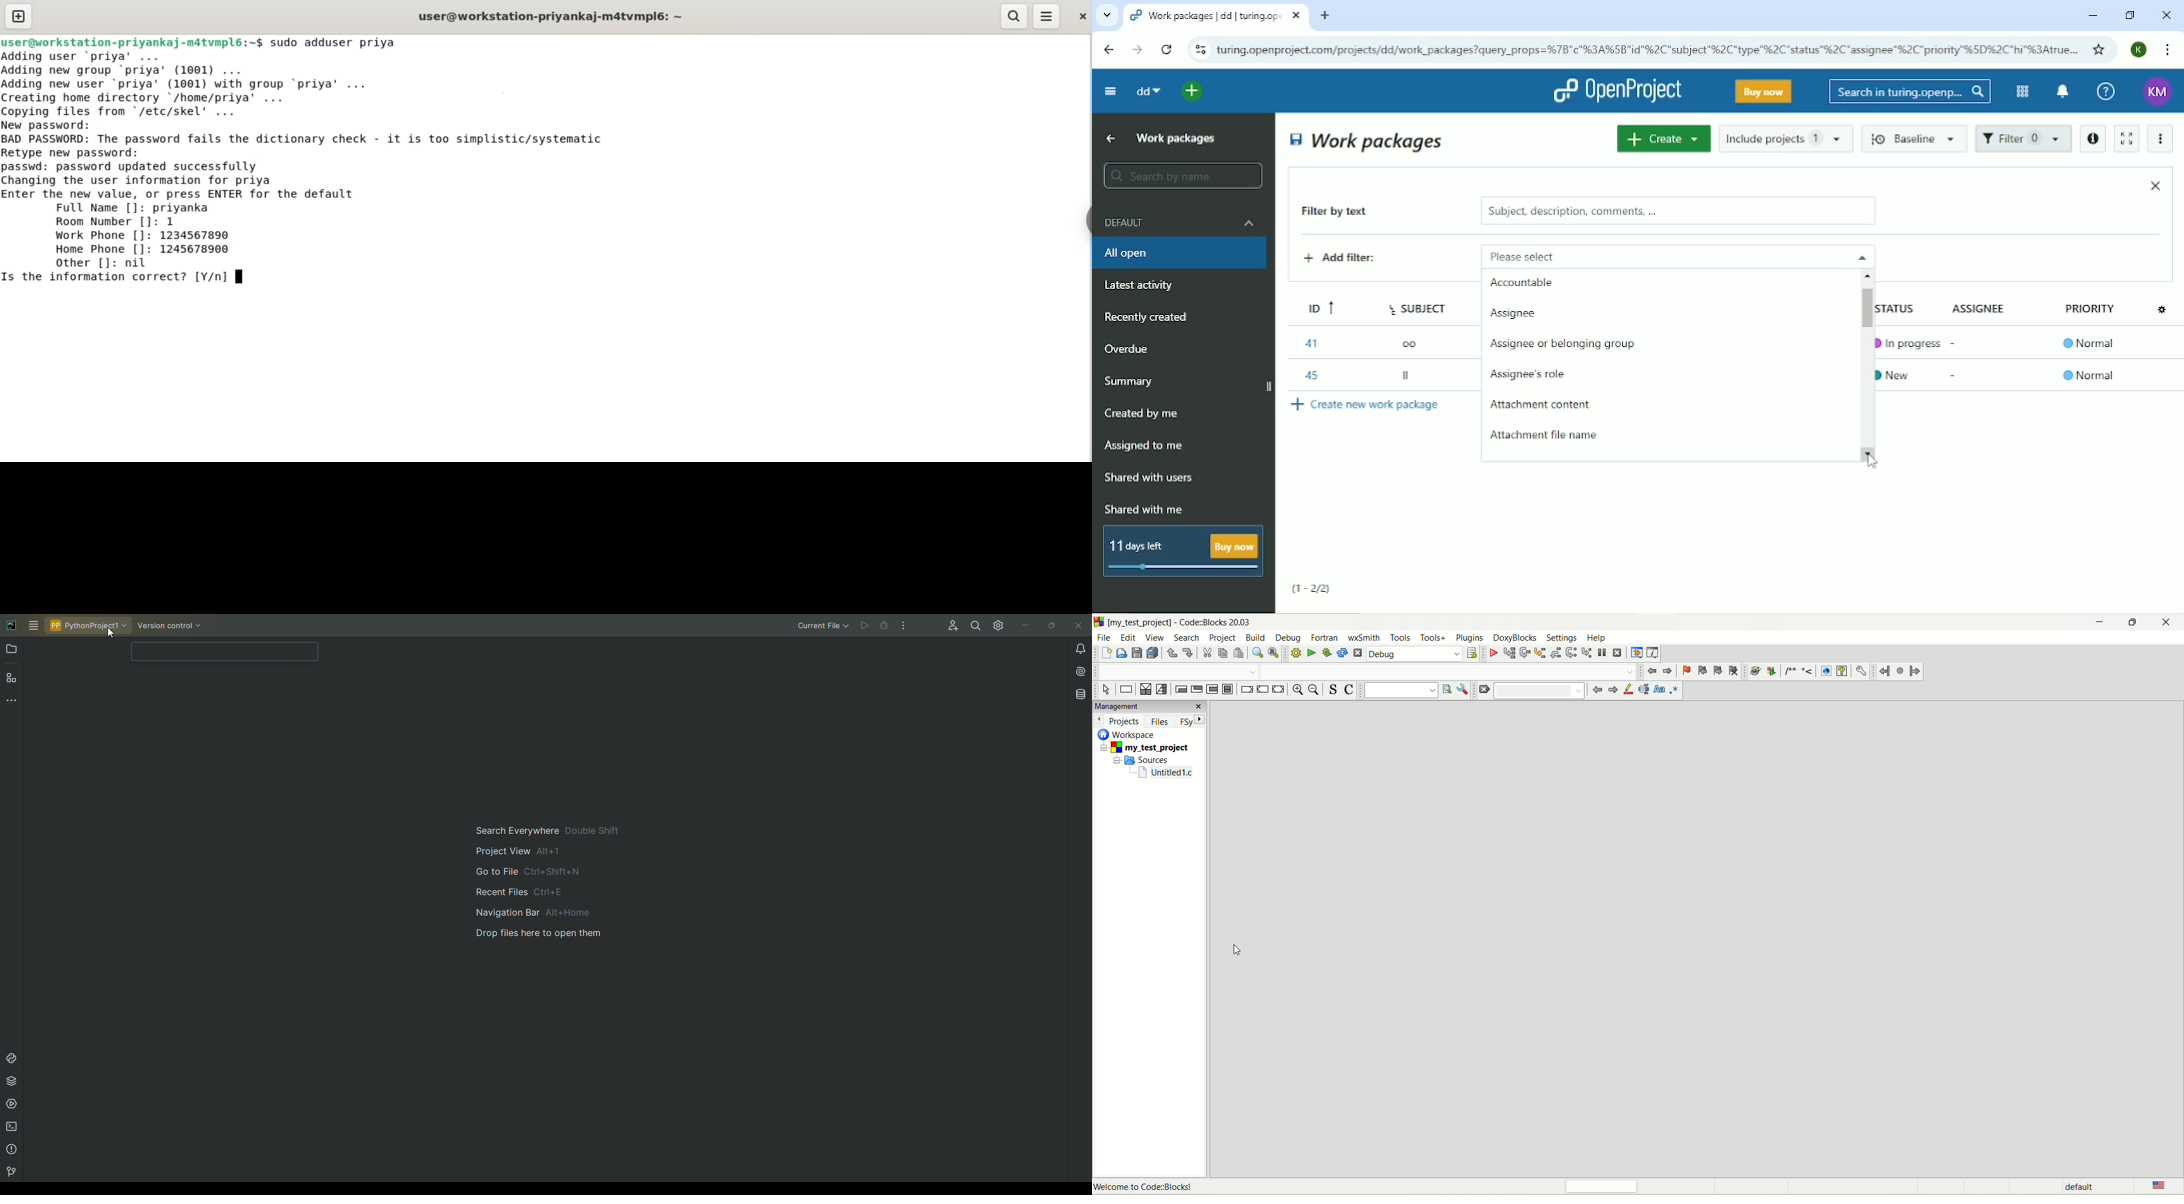 The image size is (2184, 1204). I want to click on doxyblocks, so click(1513, 638).